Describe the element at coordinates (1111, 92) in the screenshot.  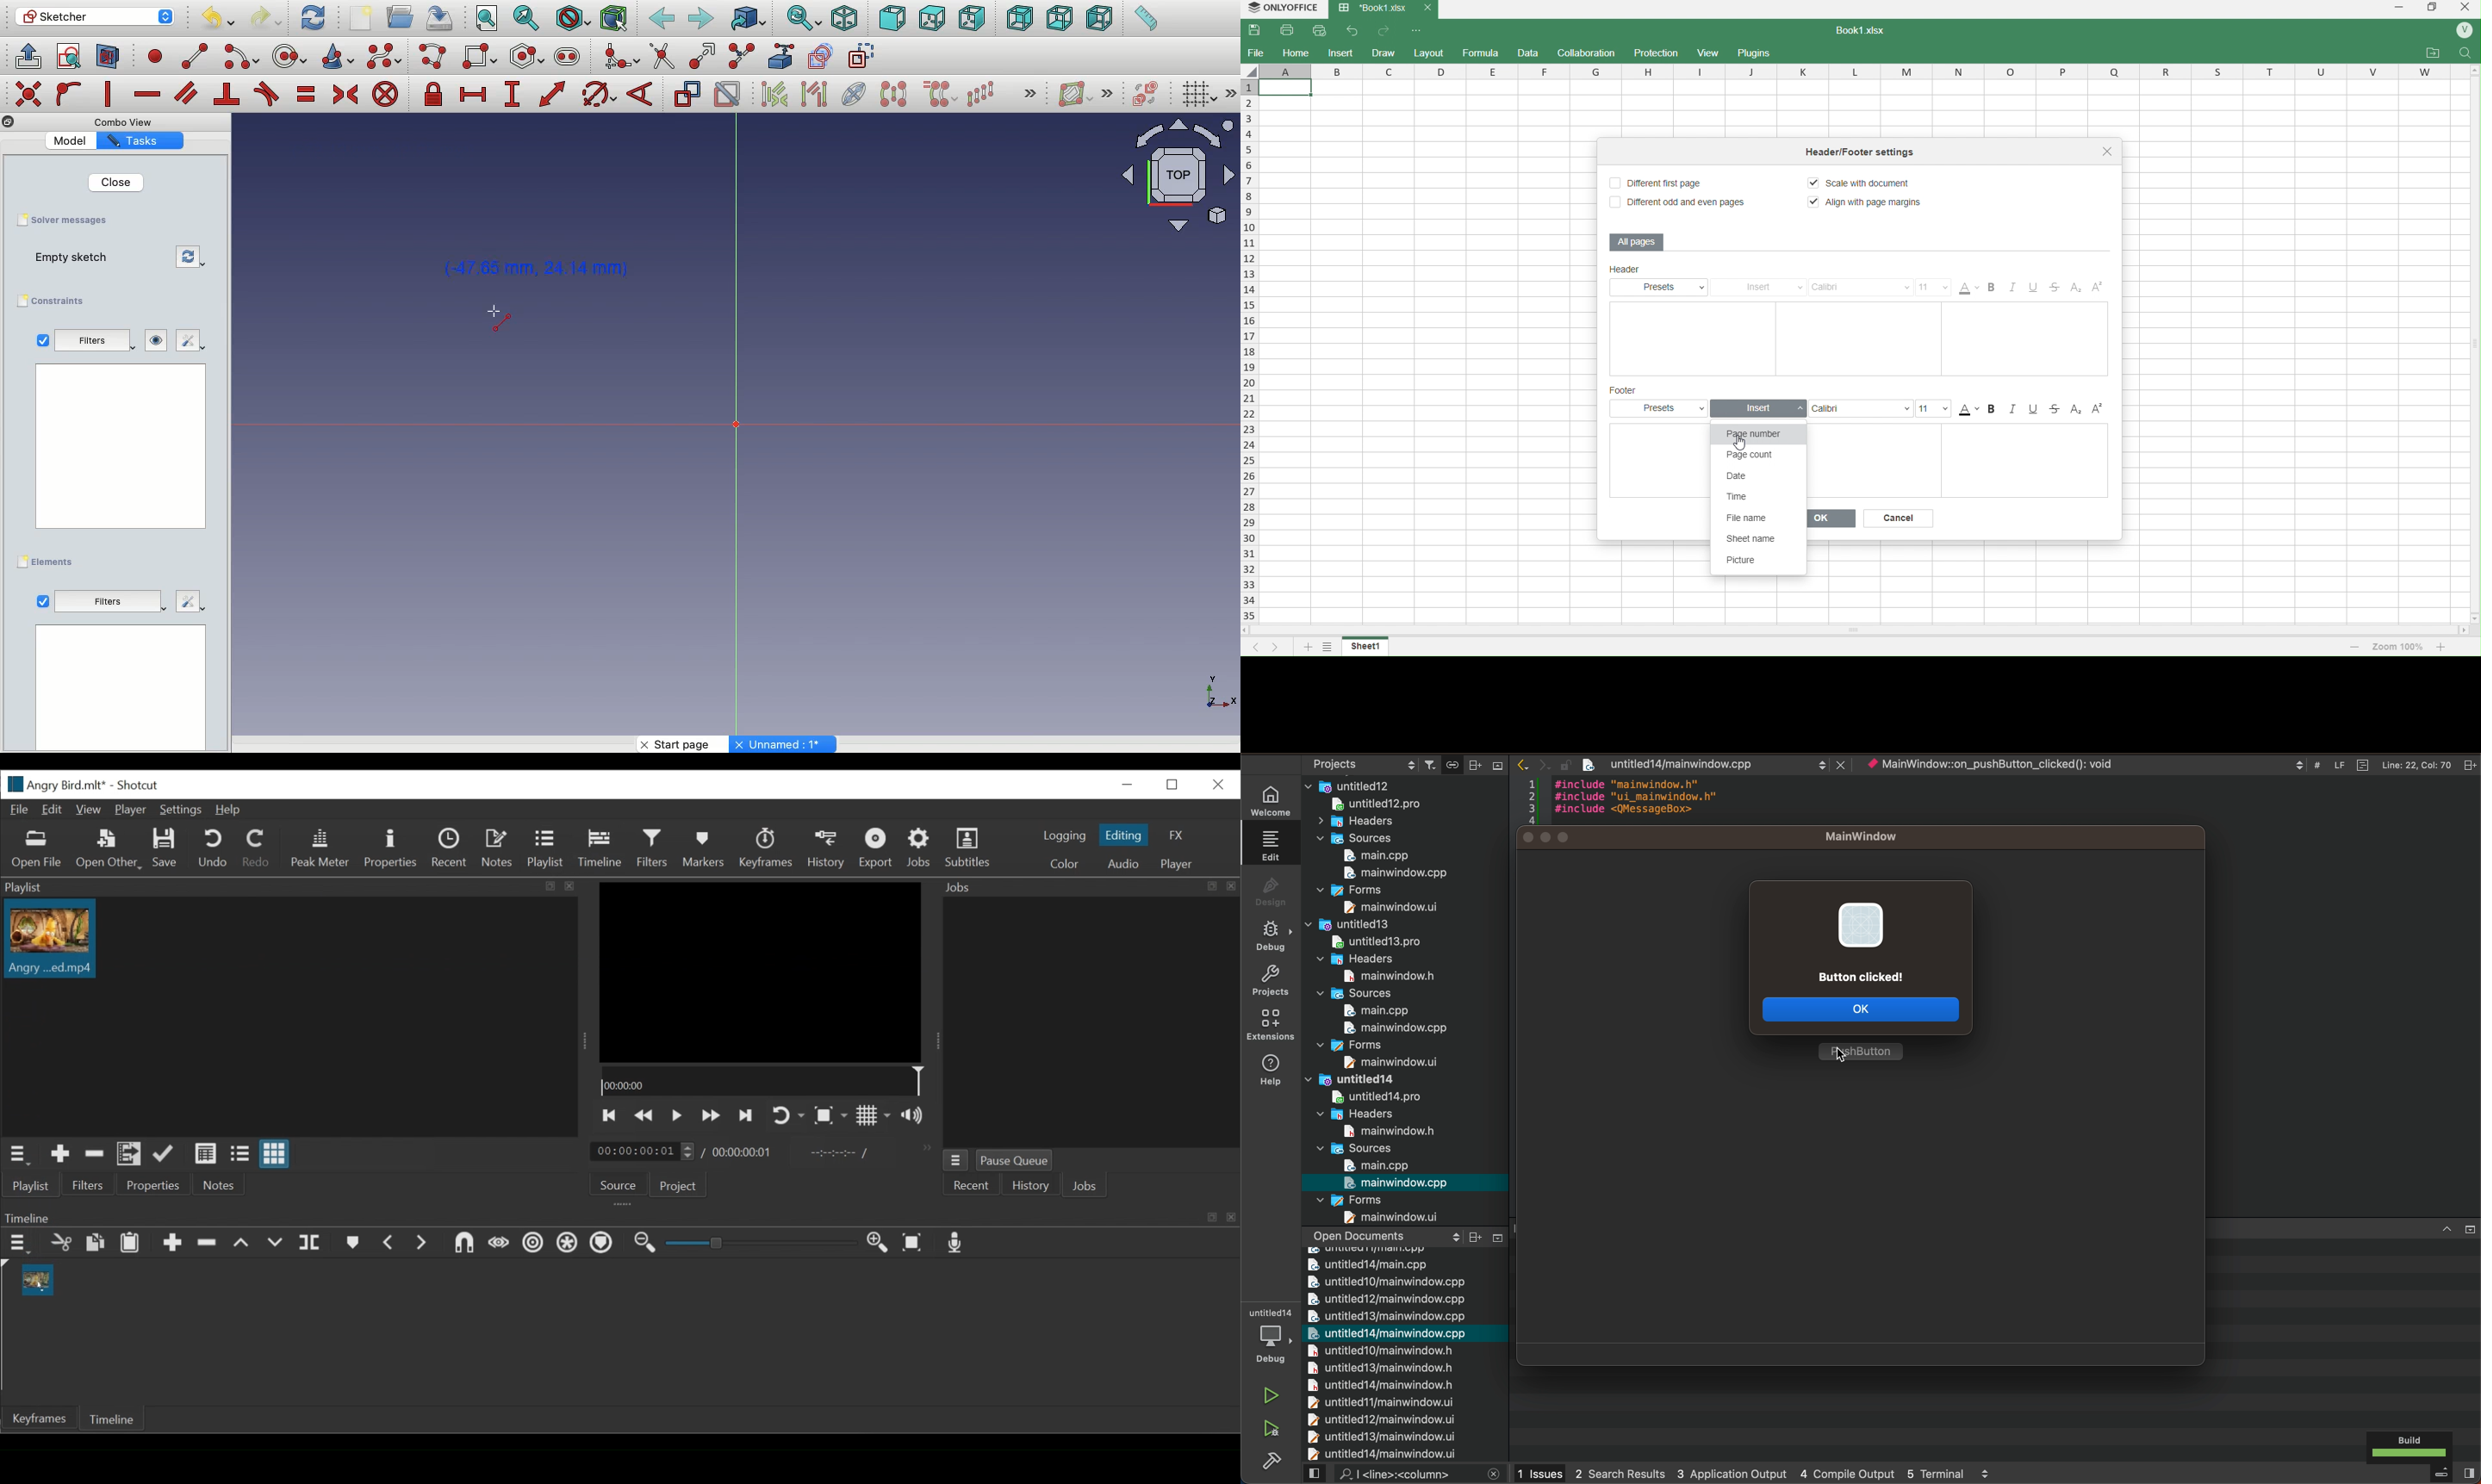
I see `` at that location.